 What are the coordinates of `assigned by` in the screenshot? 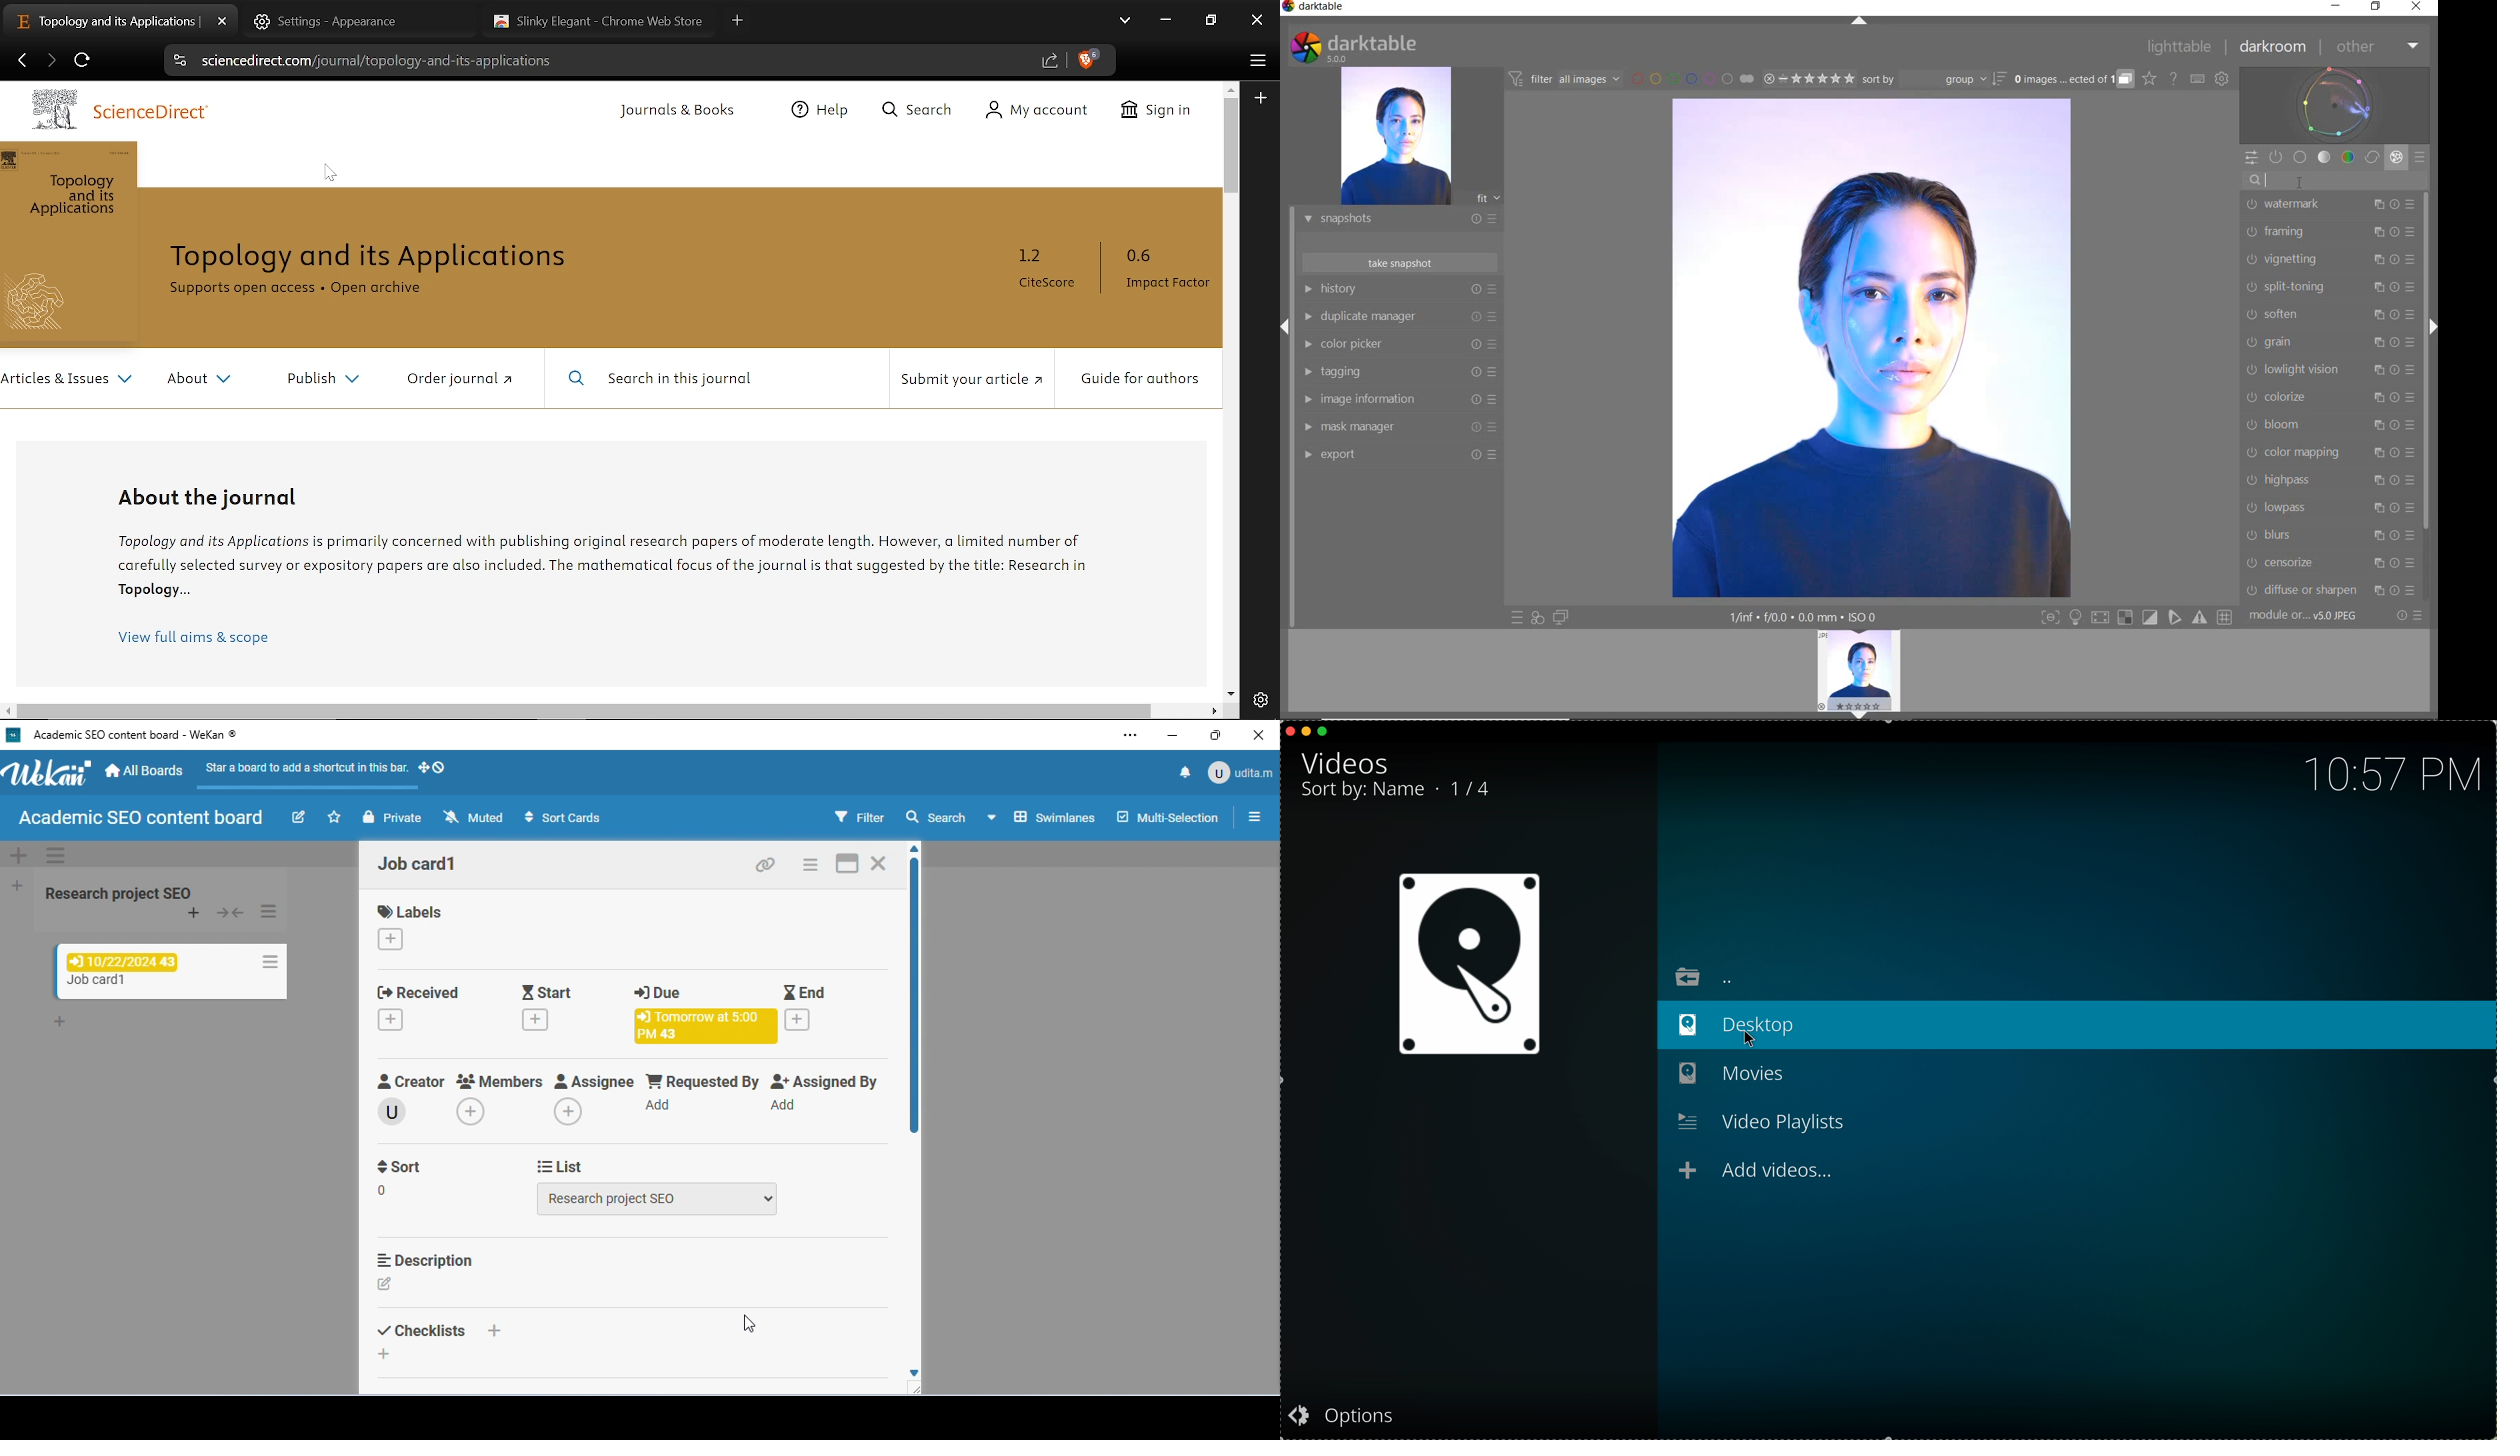 It's located at (828, 1081).